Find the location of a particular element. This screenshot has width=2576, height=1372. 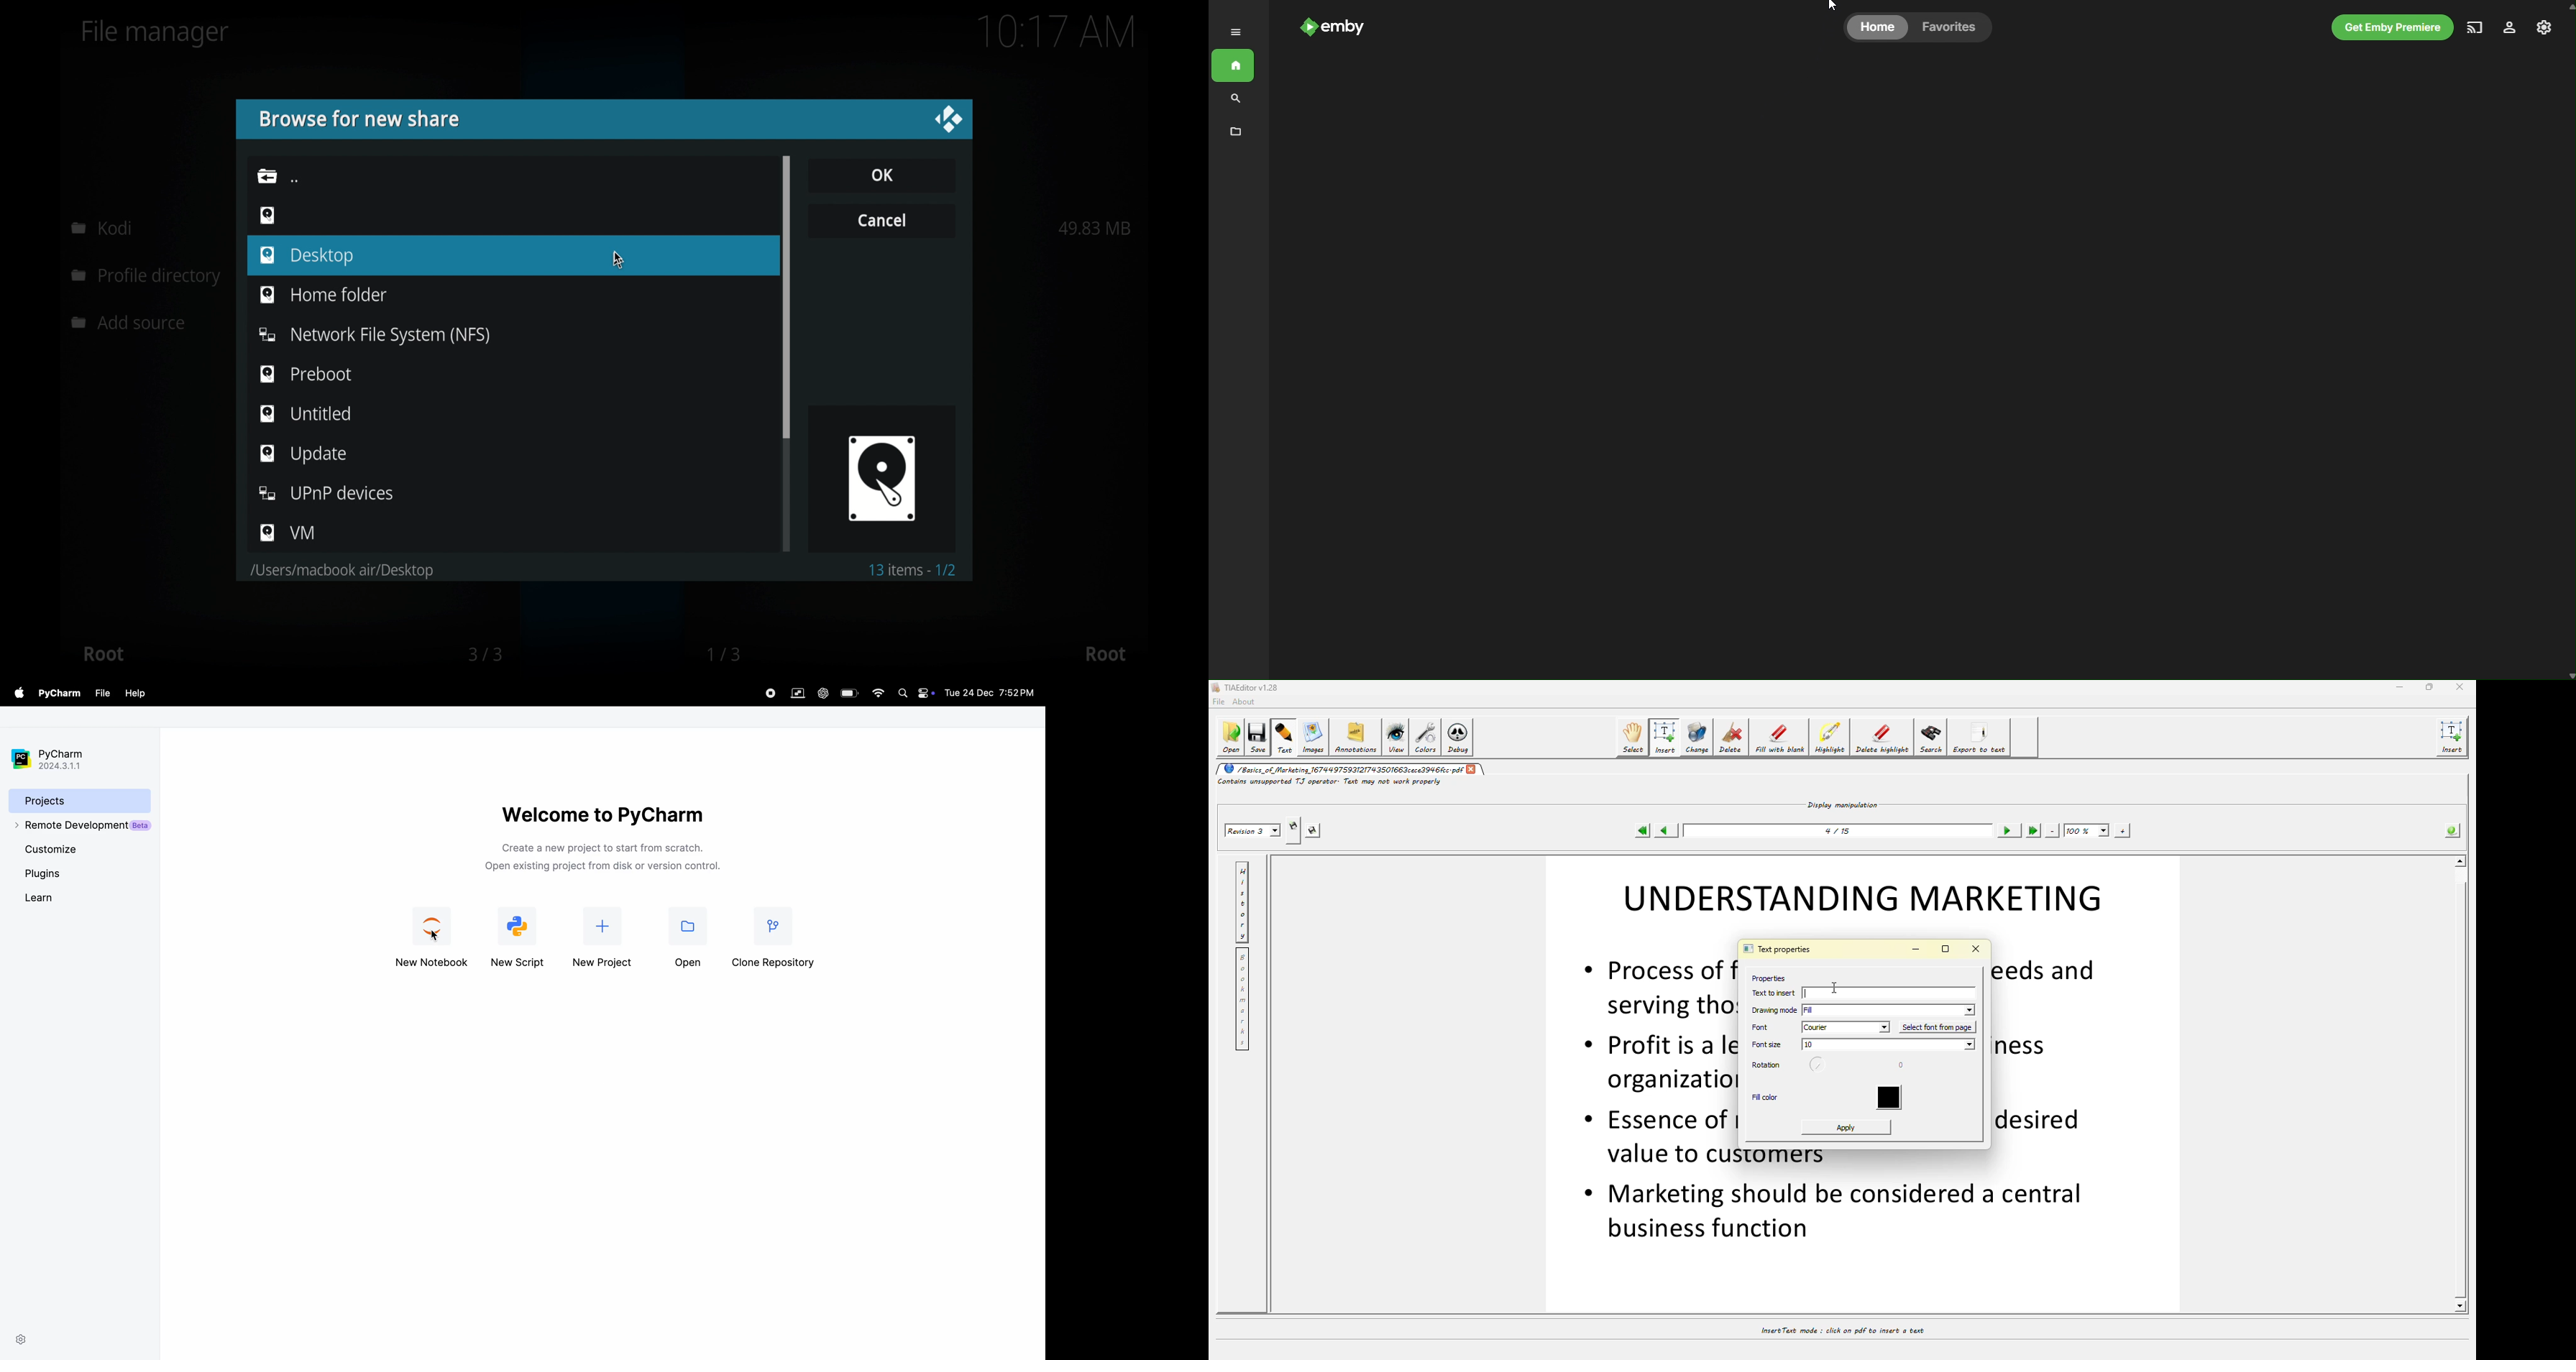

10.16 am is located at coordinates (1057, 31).